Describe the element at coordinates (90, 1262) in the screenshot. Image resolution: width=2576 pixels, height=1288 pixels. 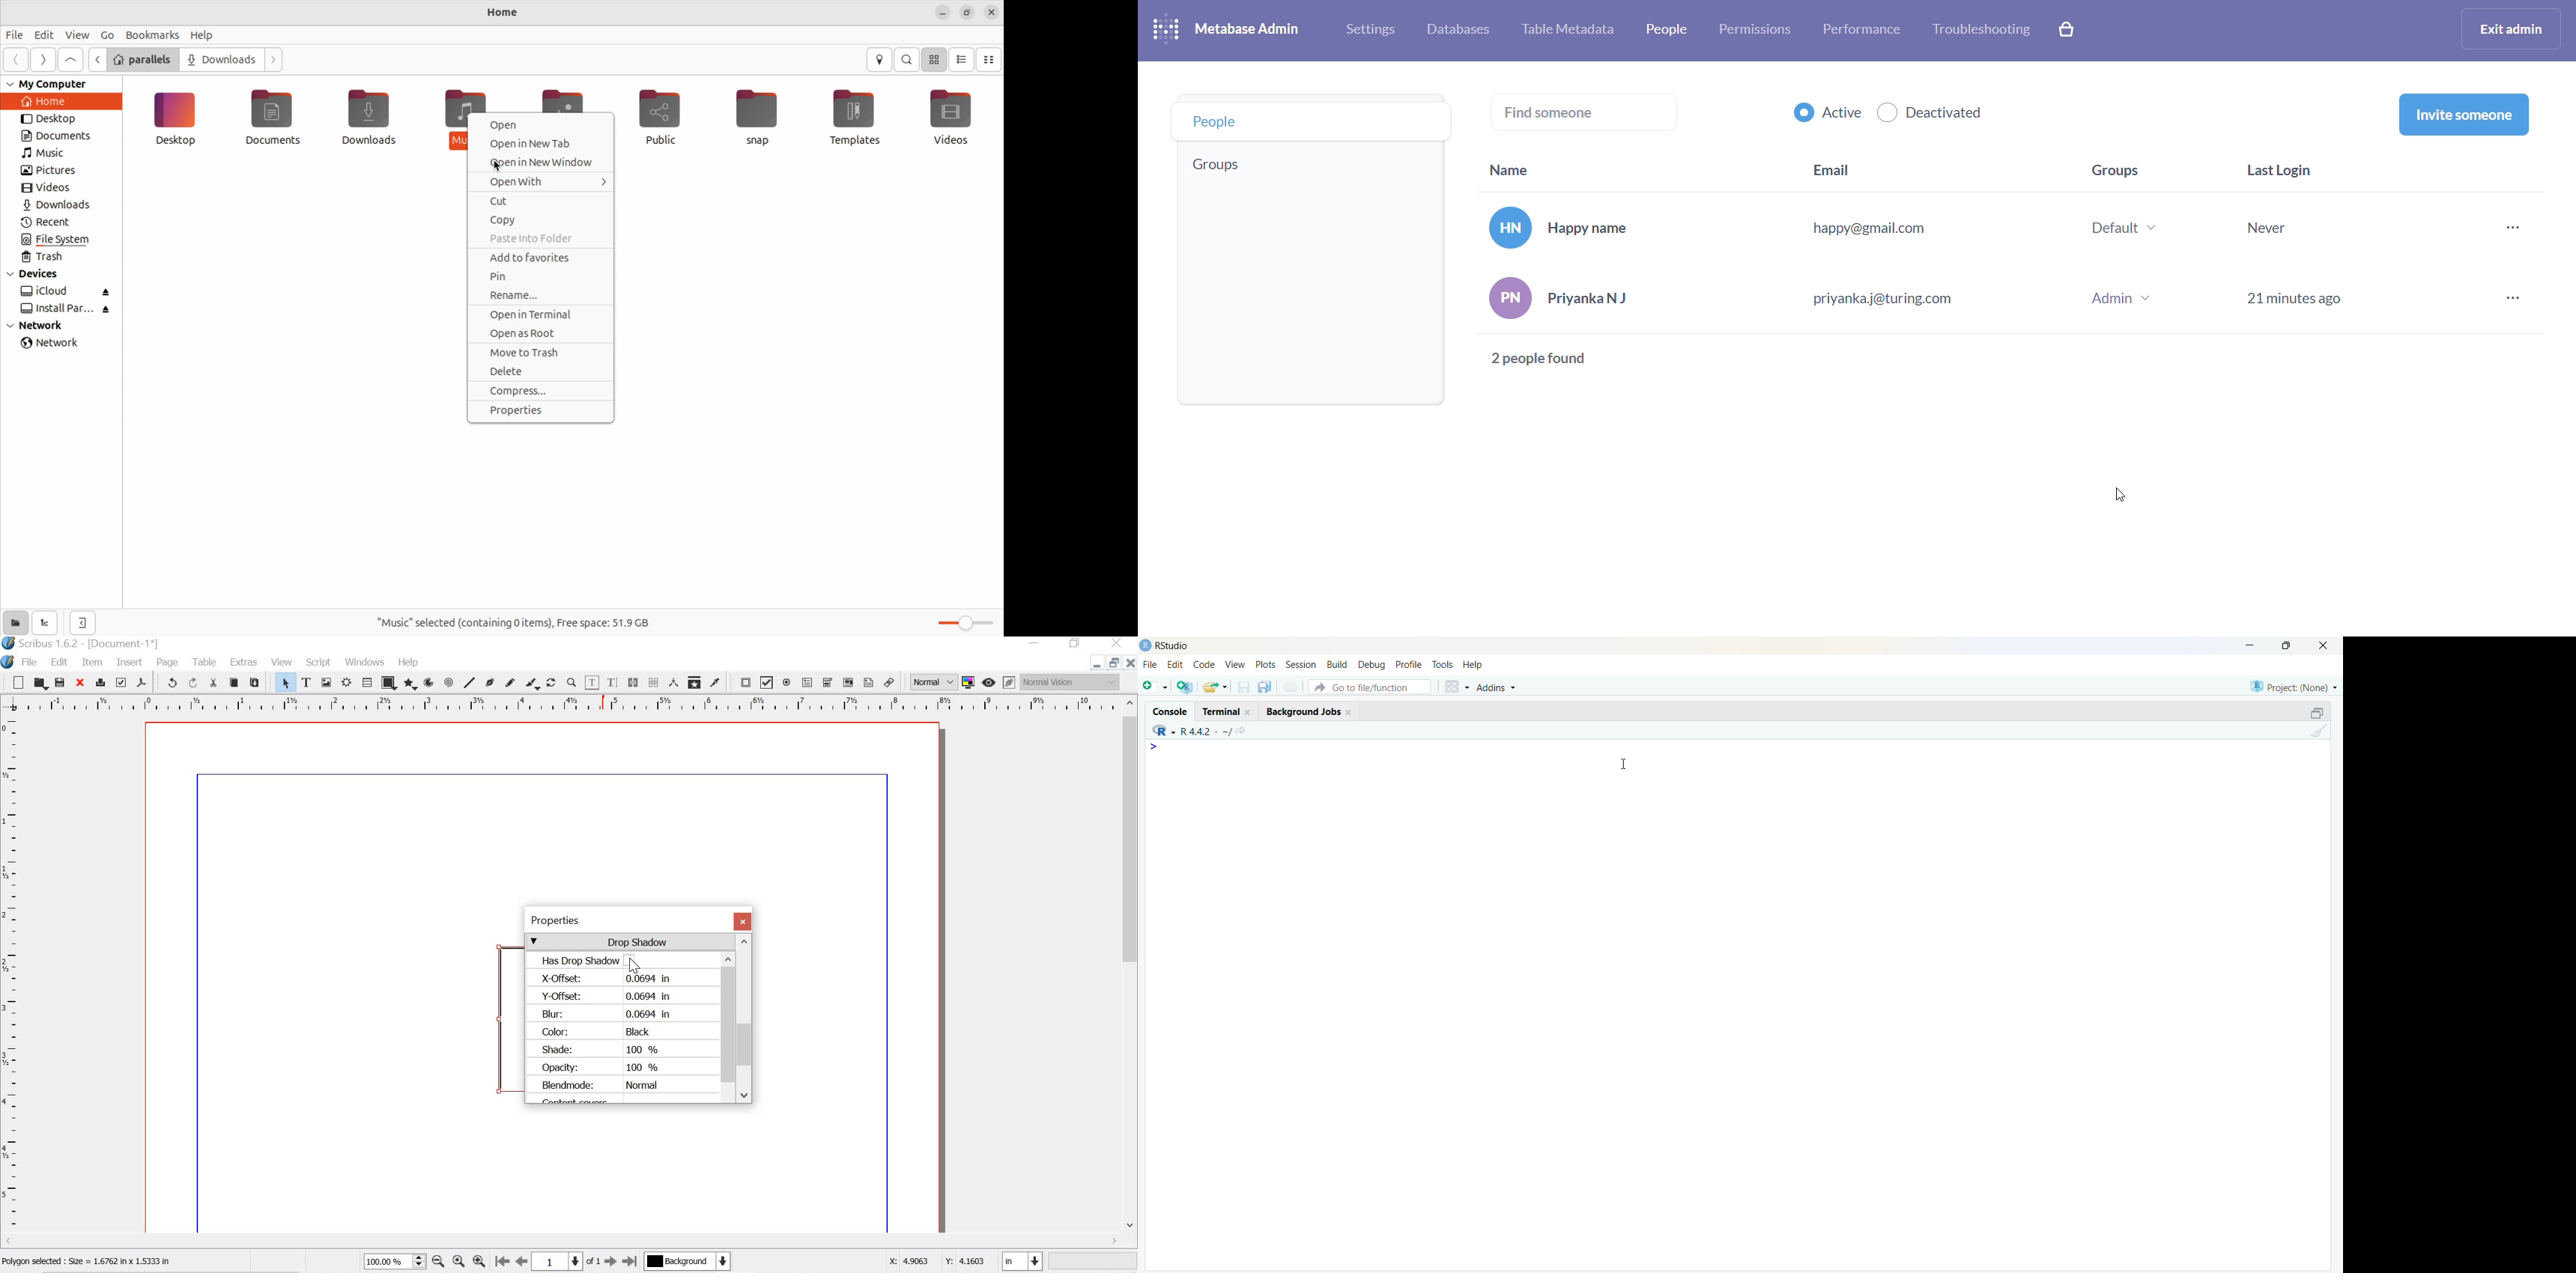
I see `Polygon selected : Size = 1.6762 in x 1.5333 in` at that location.